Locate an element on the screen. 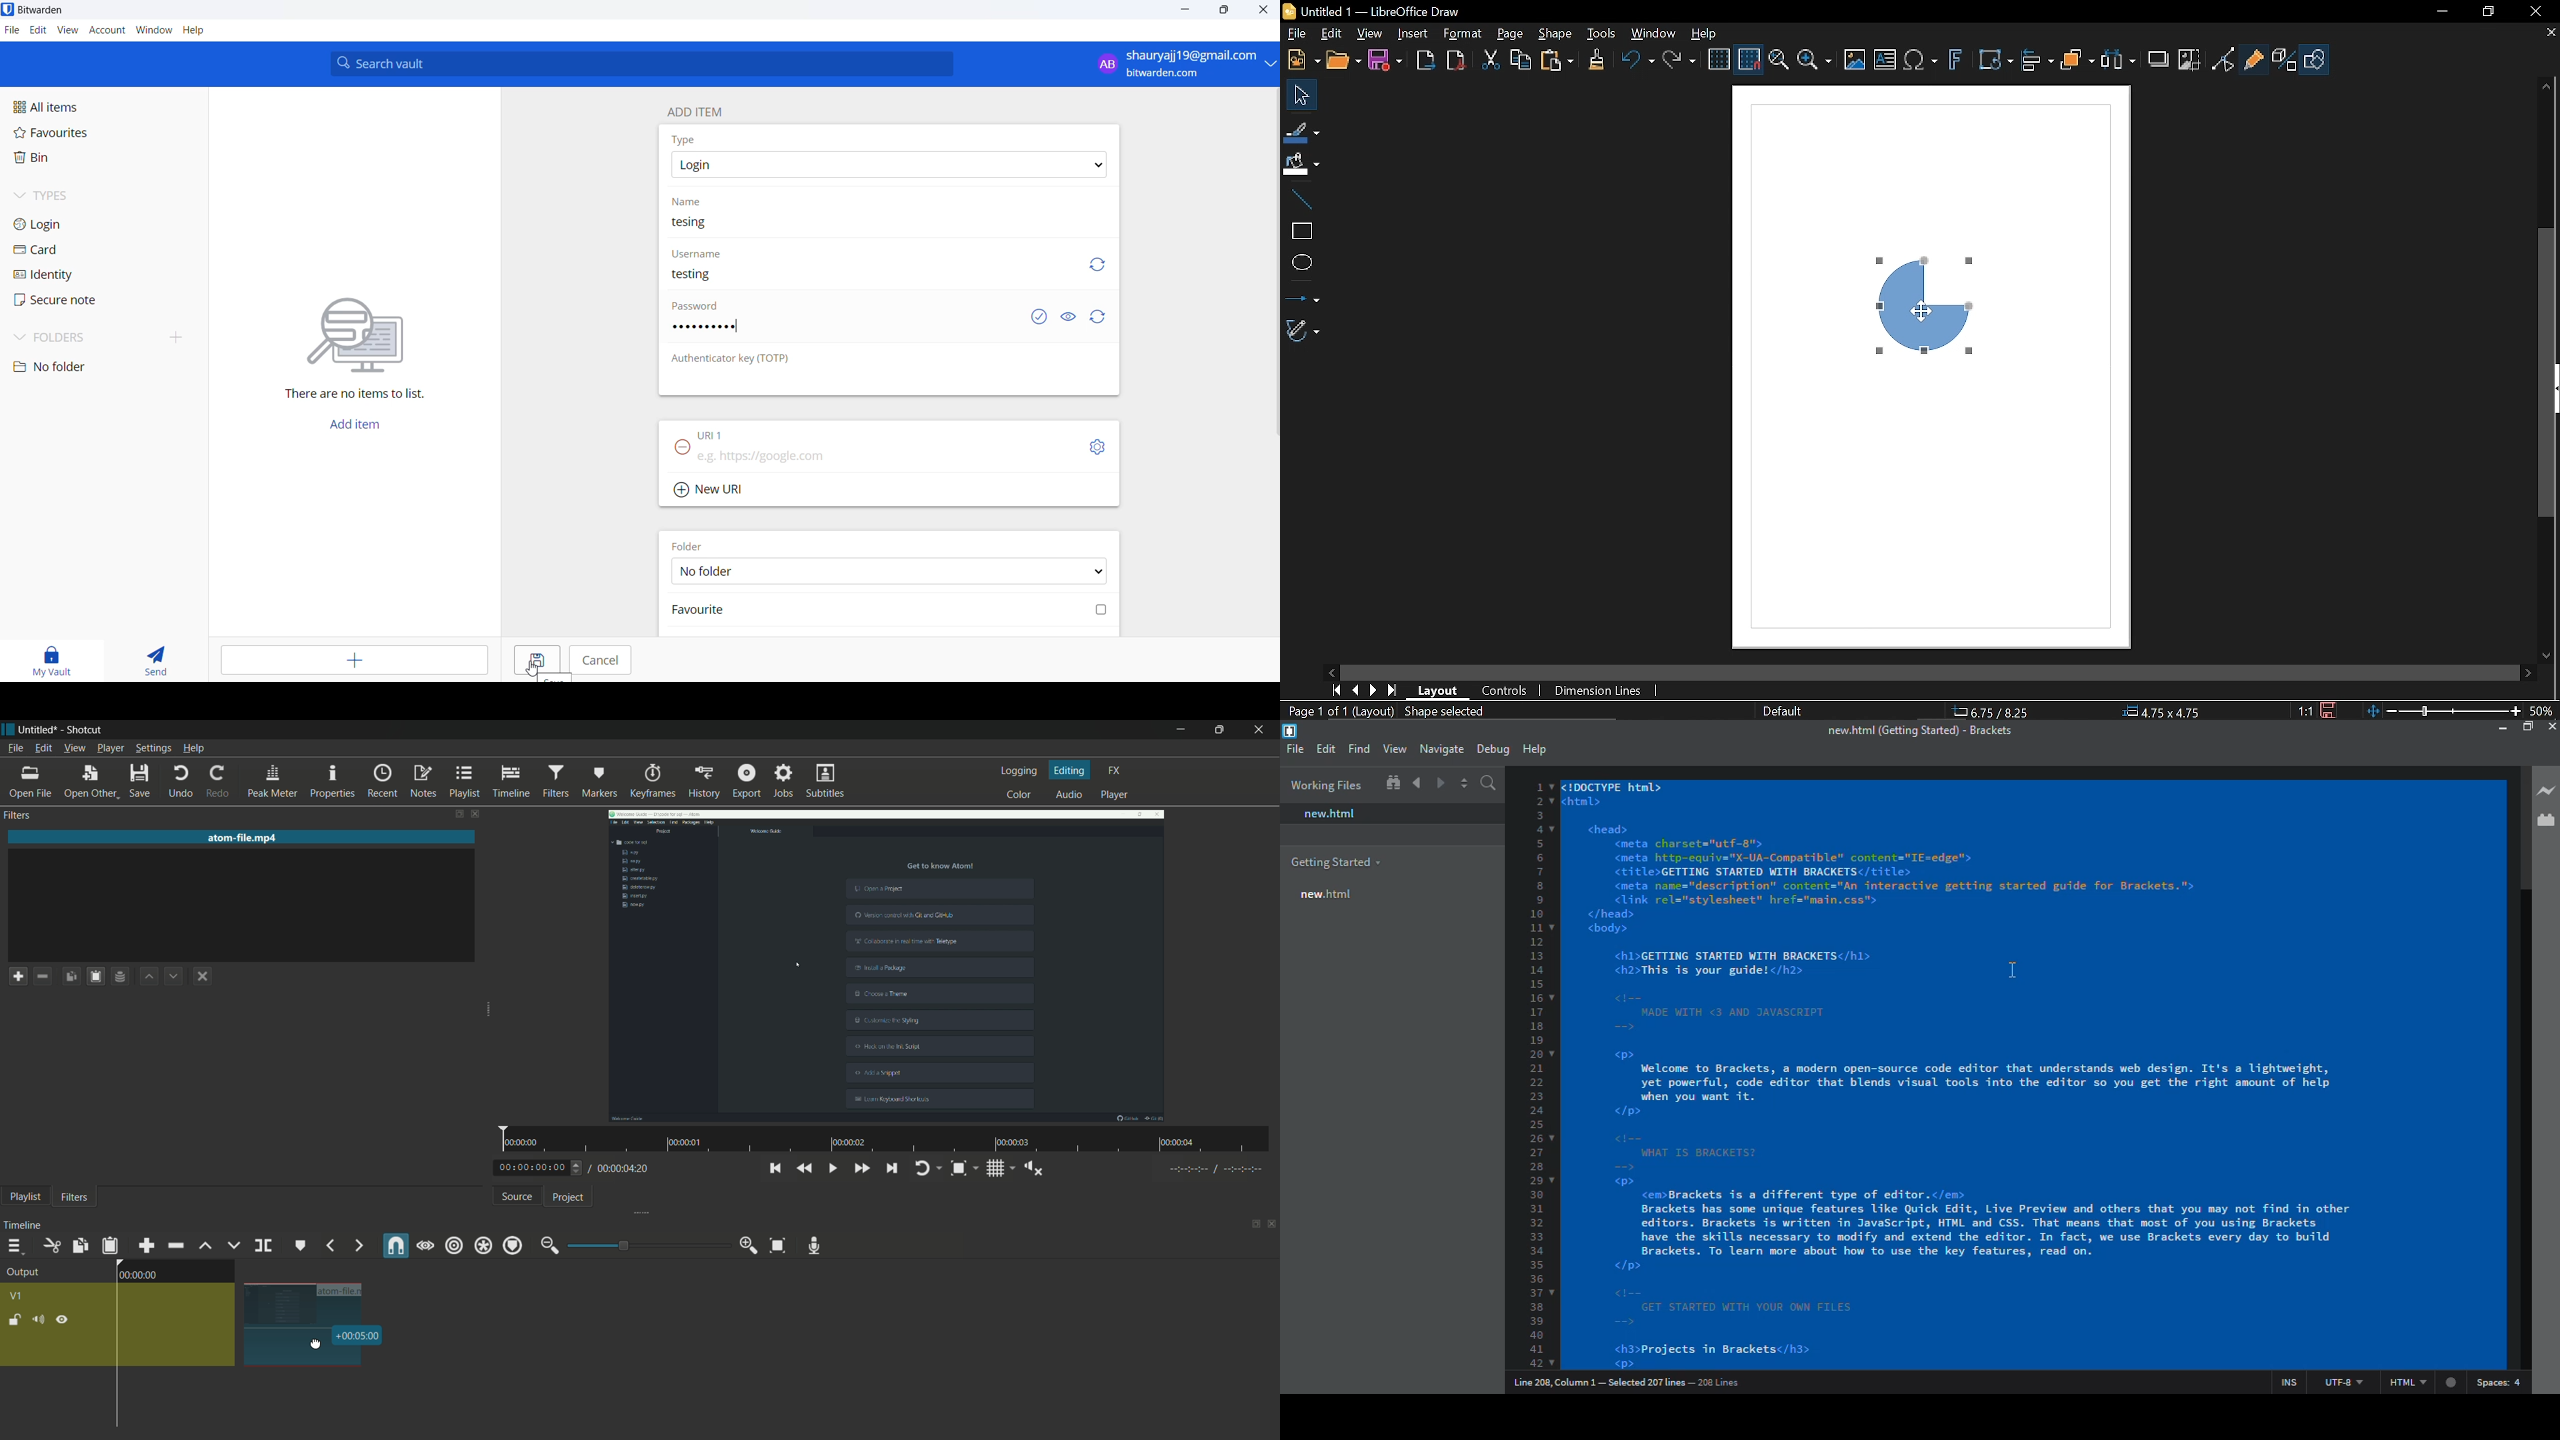 The image size is (2576, 1456). paste is located at coordinates (95, 976).